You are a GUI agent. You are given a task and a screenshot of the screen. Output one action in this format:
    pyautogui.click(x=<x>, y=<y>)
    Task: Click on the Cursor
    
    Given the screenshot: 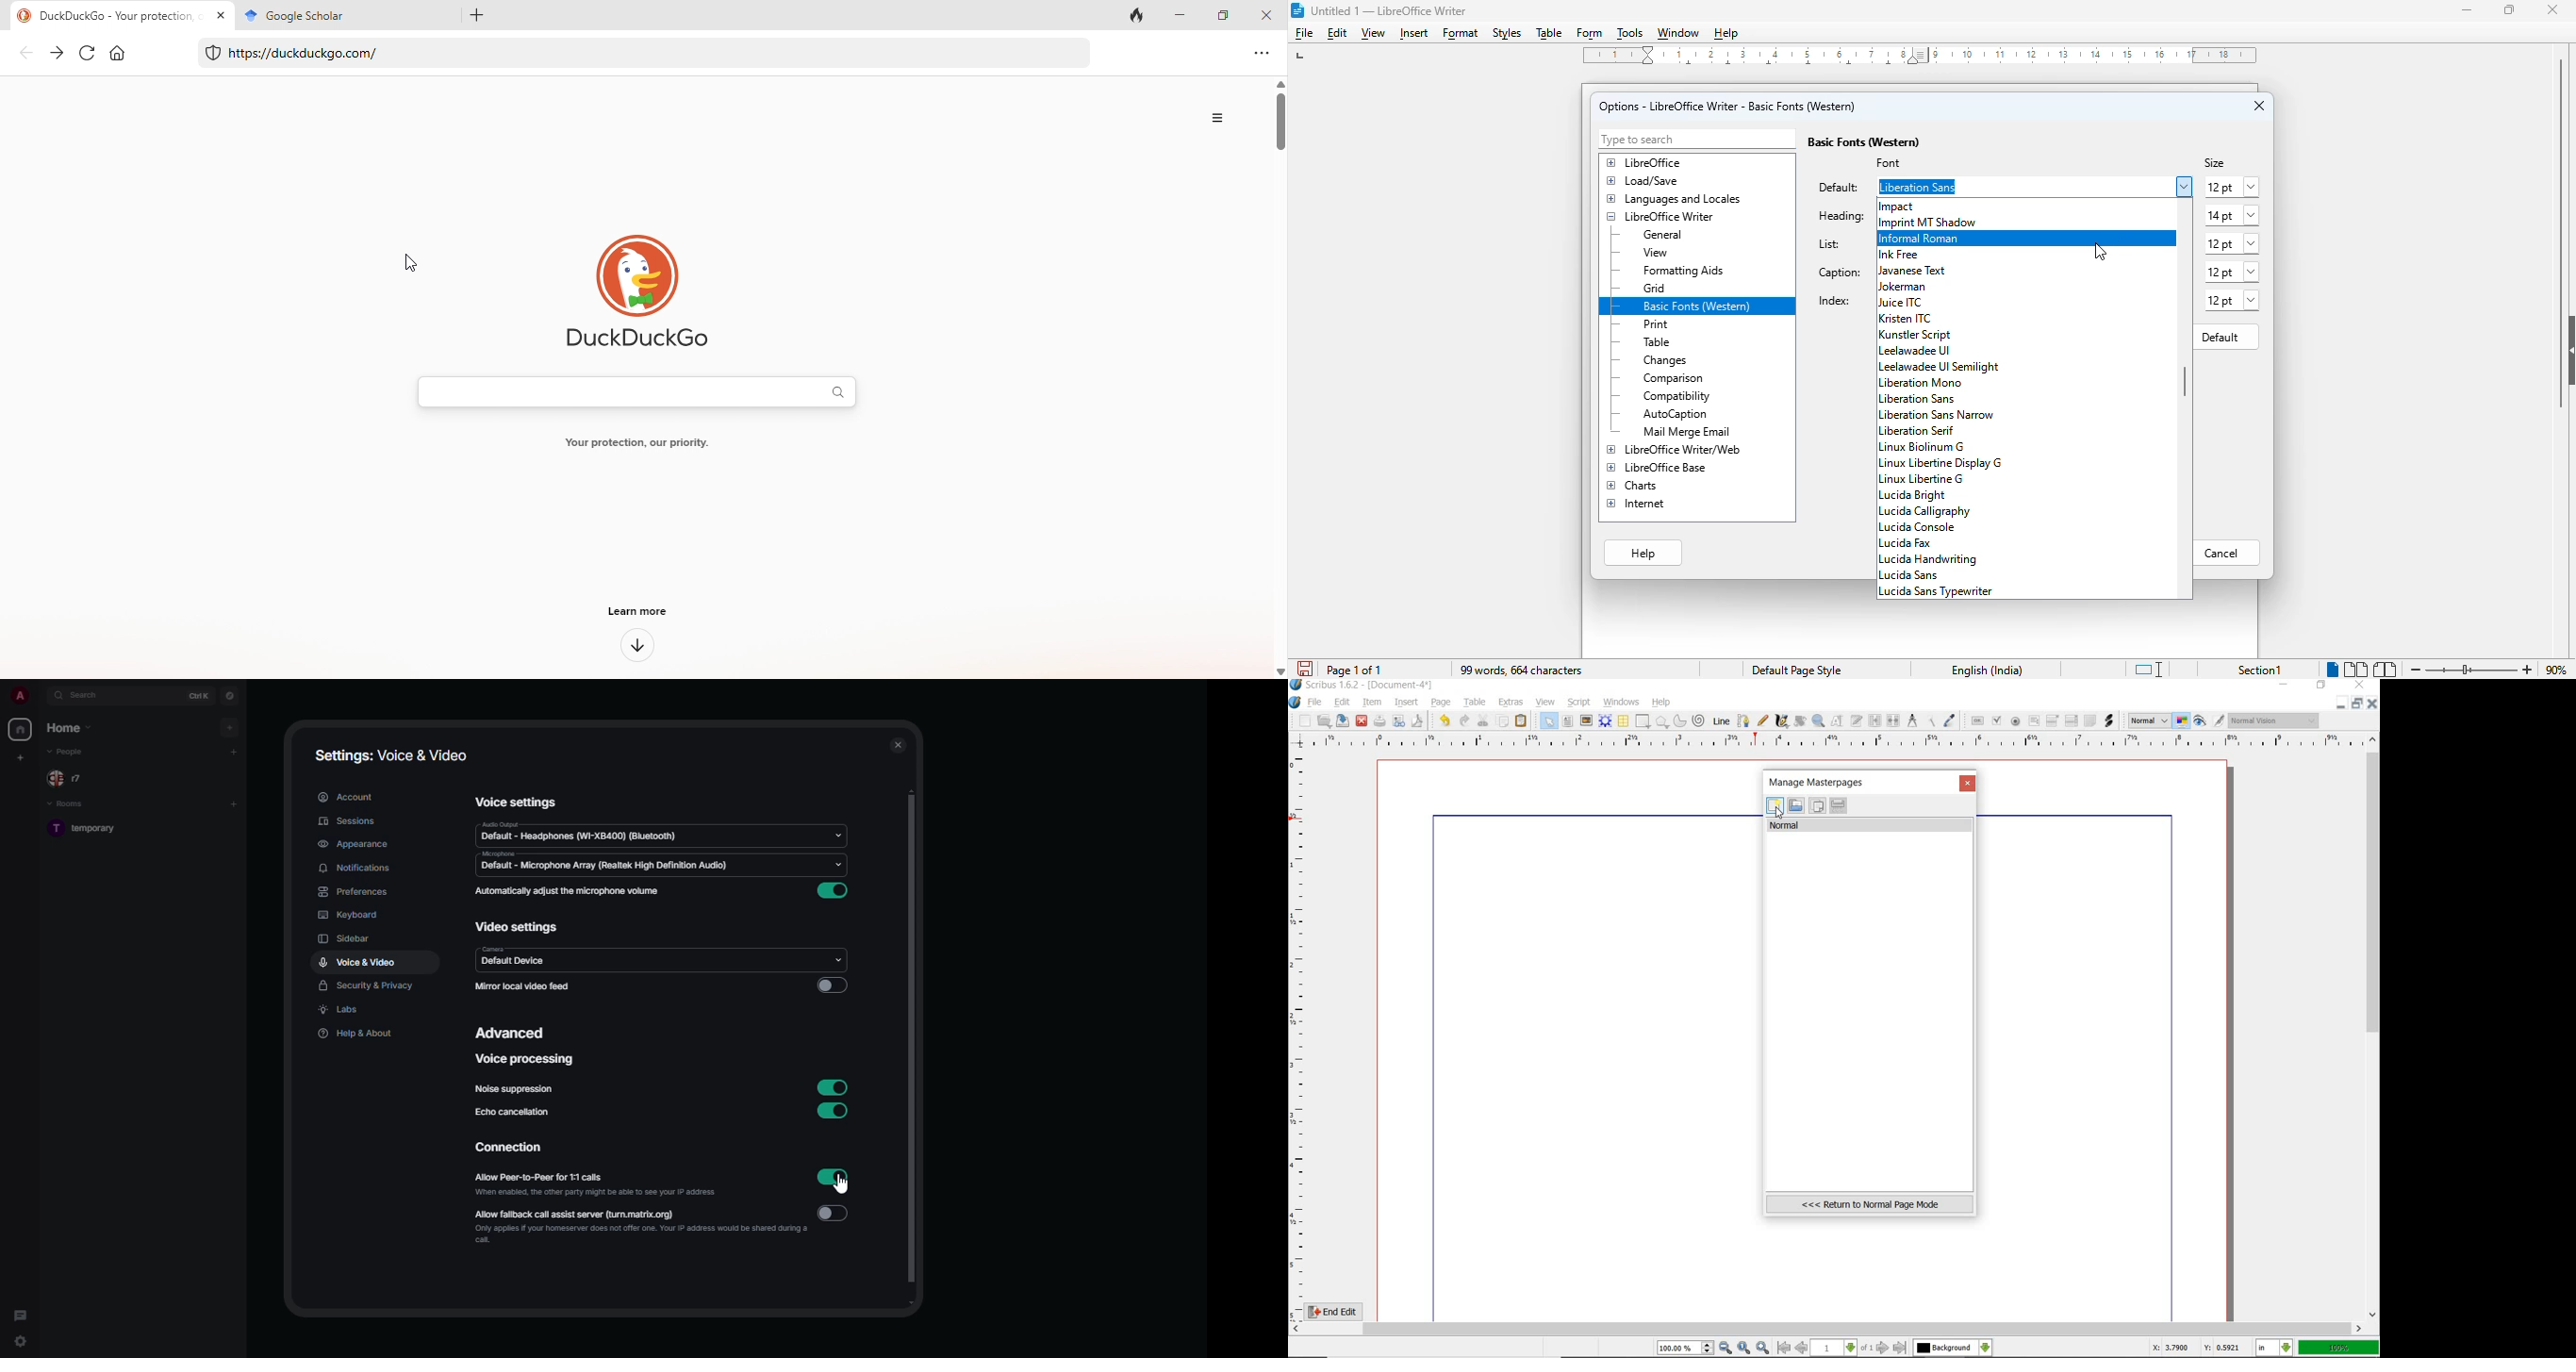 What is the action you would take?
    pyautogui.click(x=1779, y=812)
    